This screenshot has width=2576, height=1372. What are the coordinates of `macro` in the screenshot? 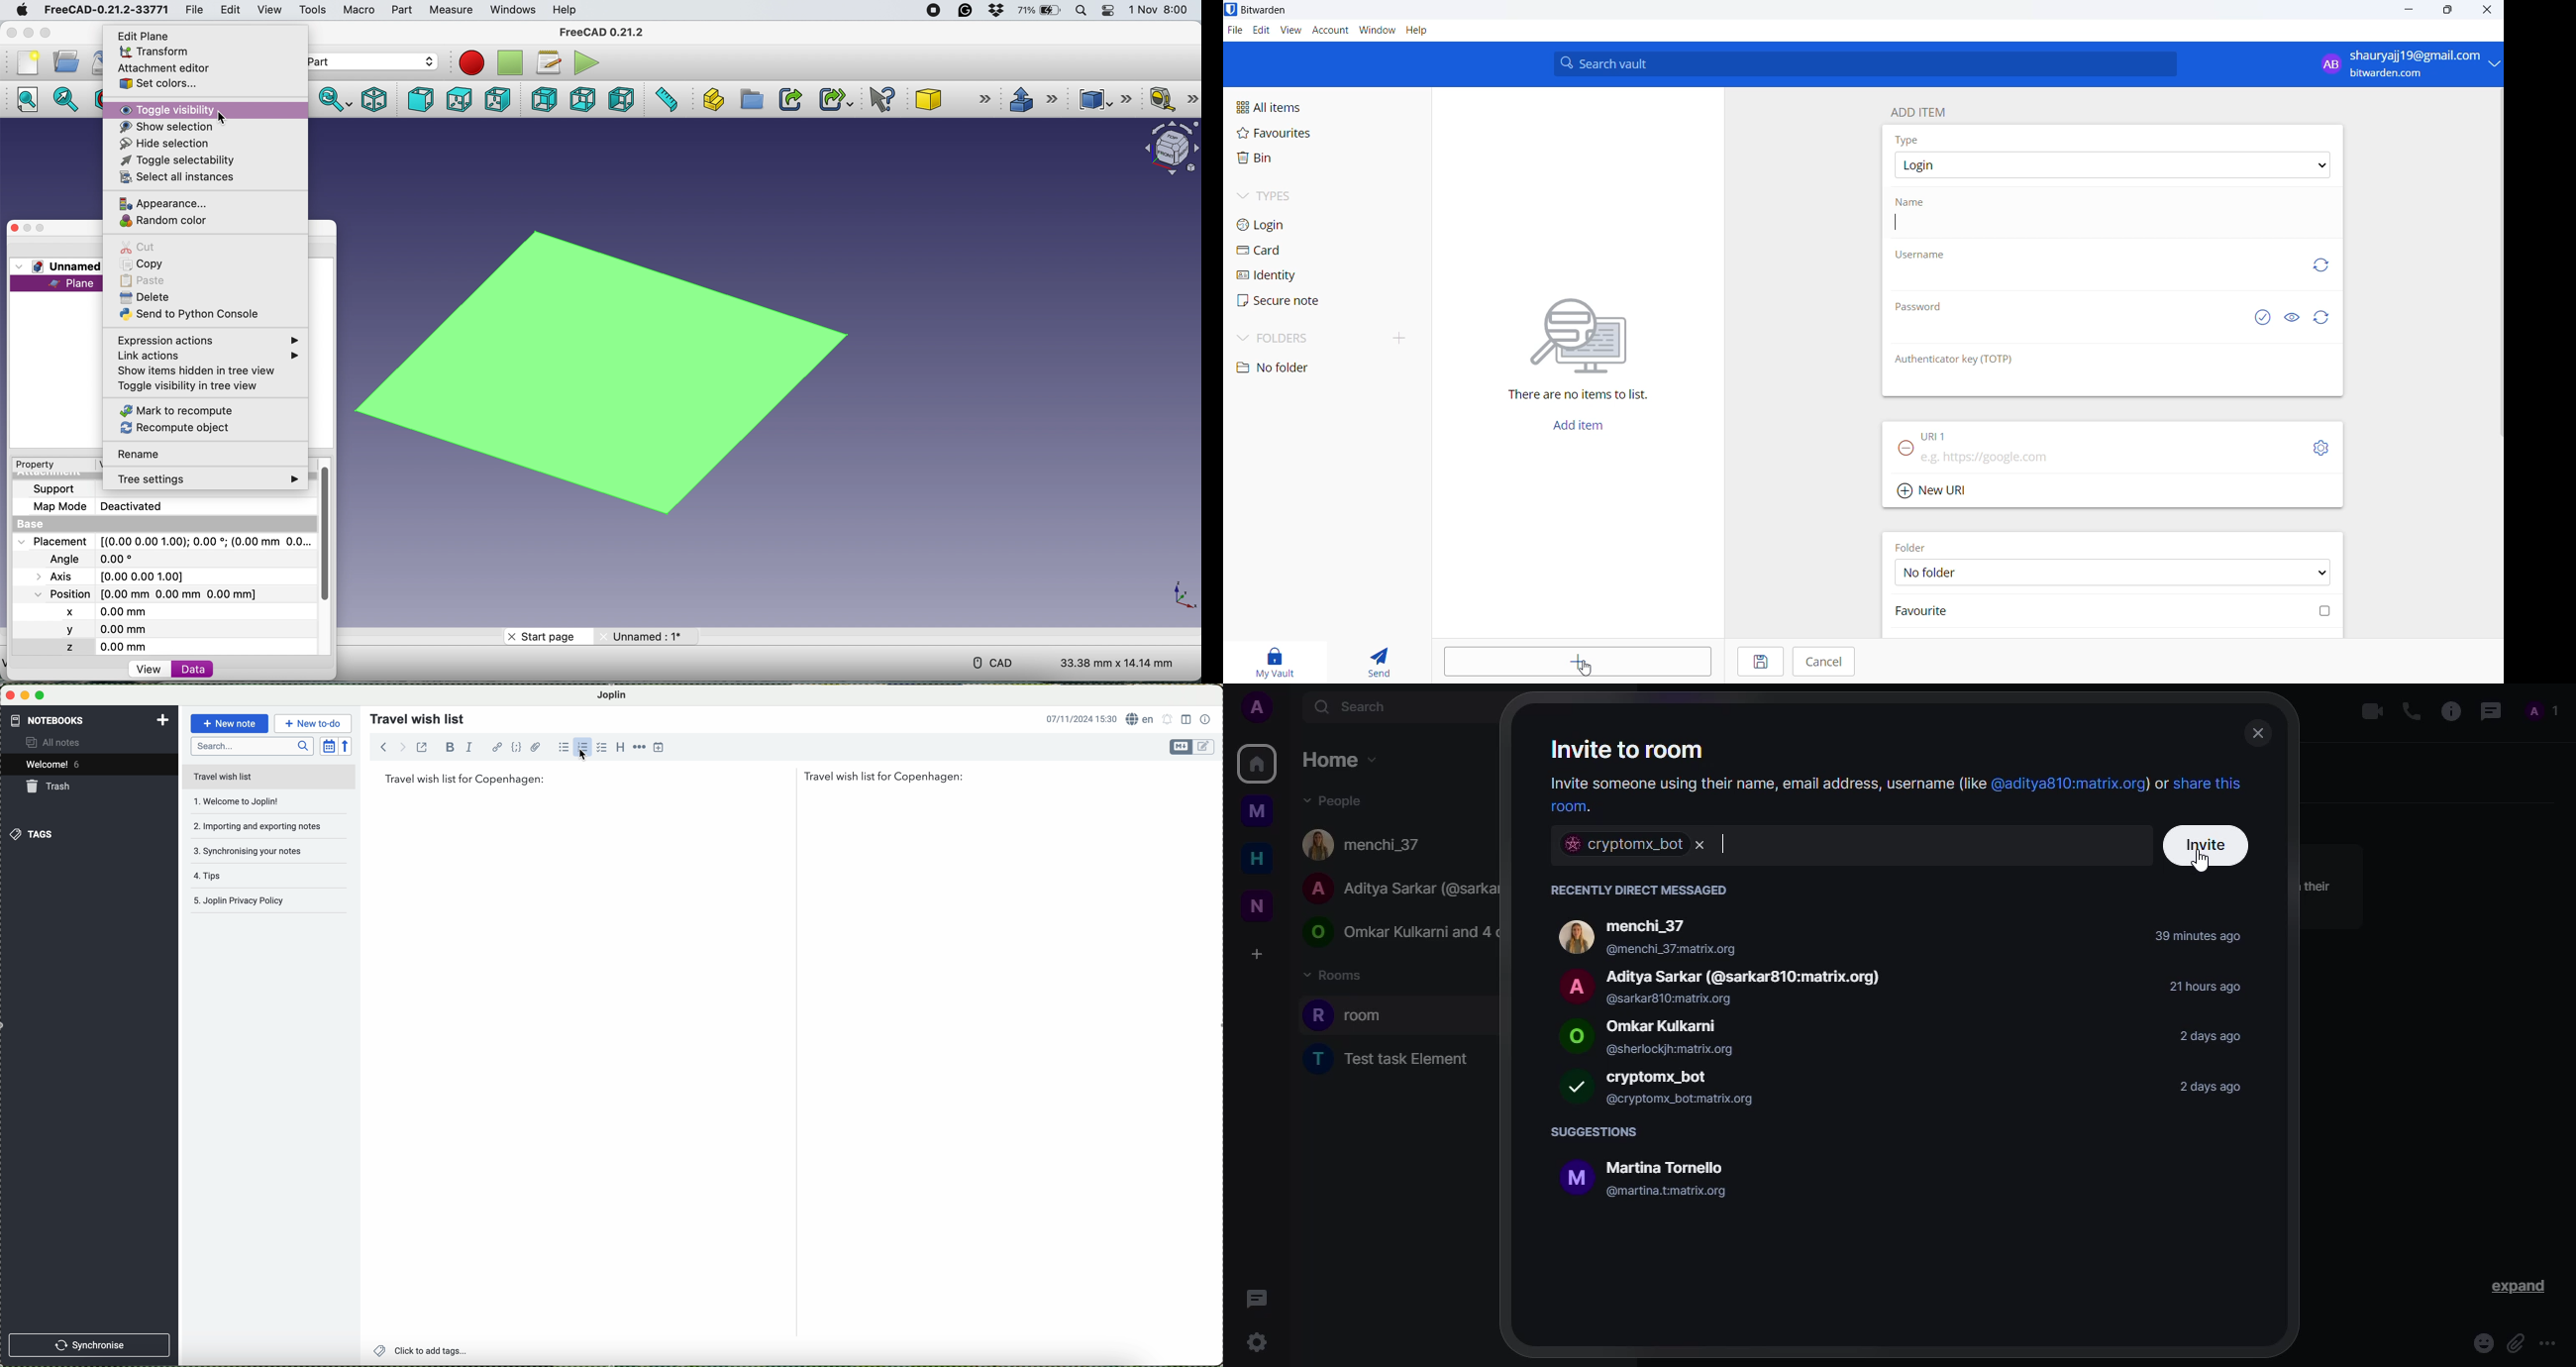 It's located at (357, 10).